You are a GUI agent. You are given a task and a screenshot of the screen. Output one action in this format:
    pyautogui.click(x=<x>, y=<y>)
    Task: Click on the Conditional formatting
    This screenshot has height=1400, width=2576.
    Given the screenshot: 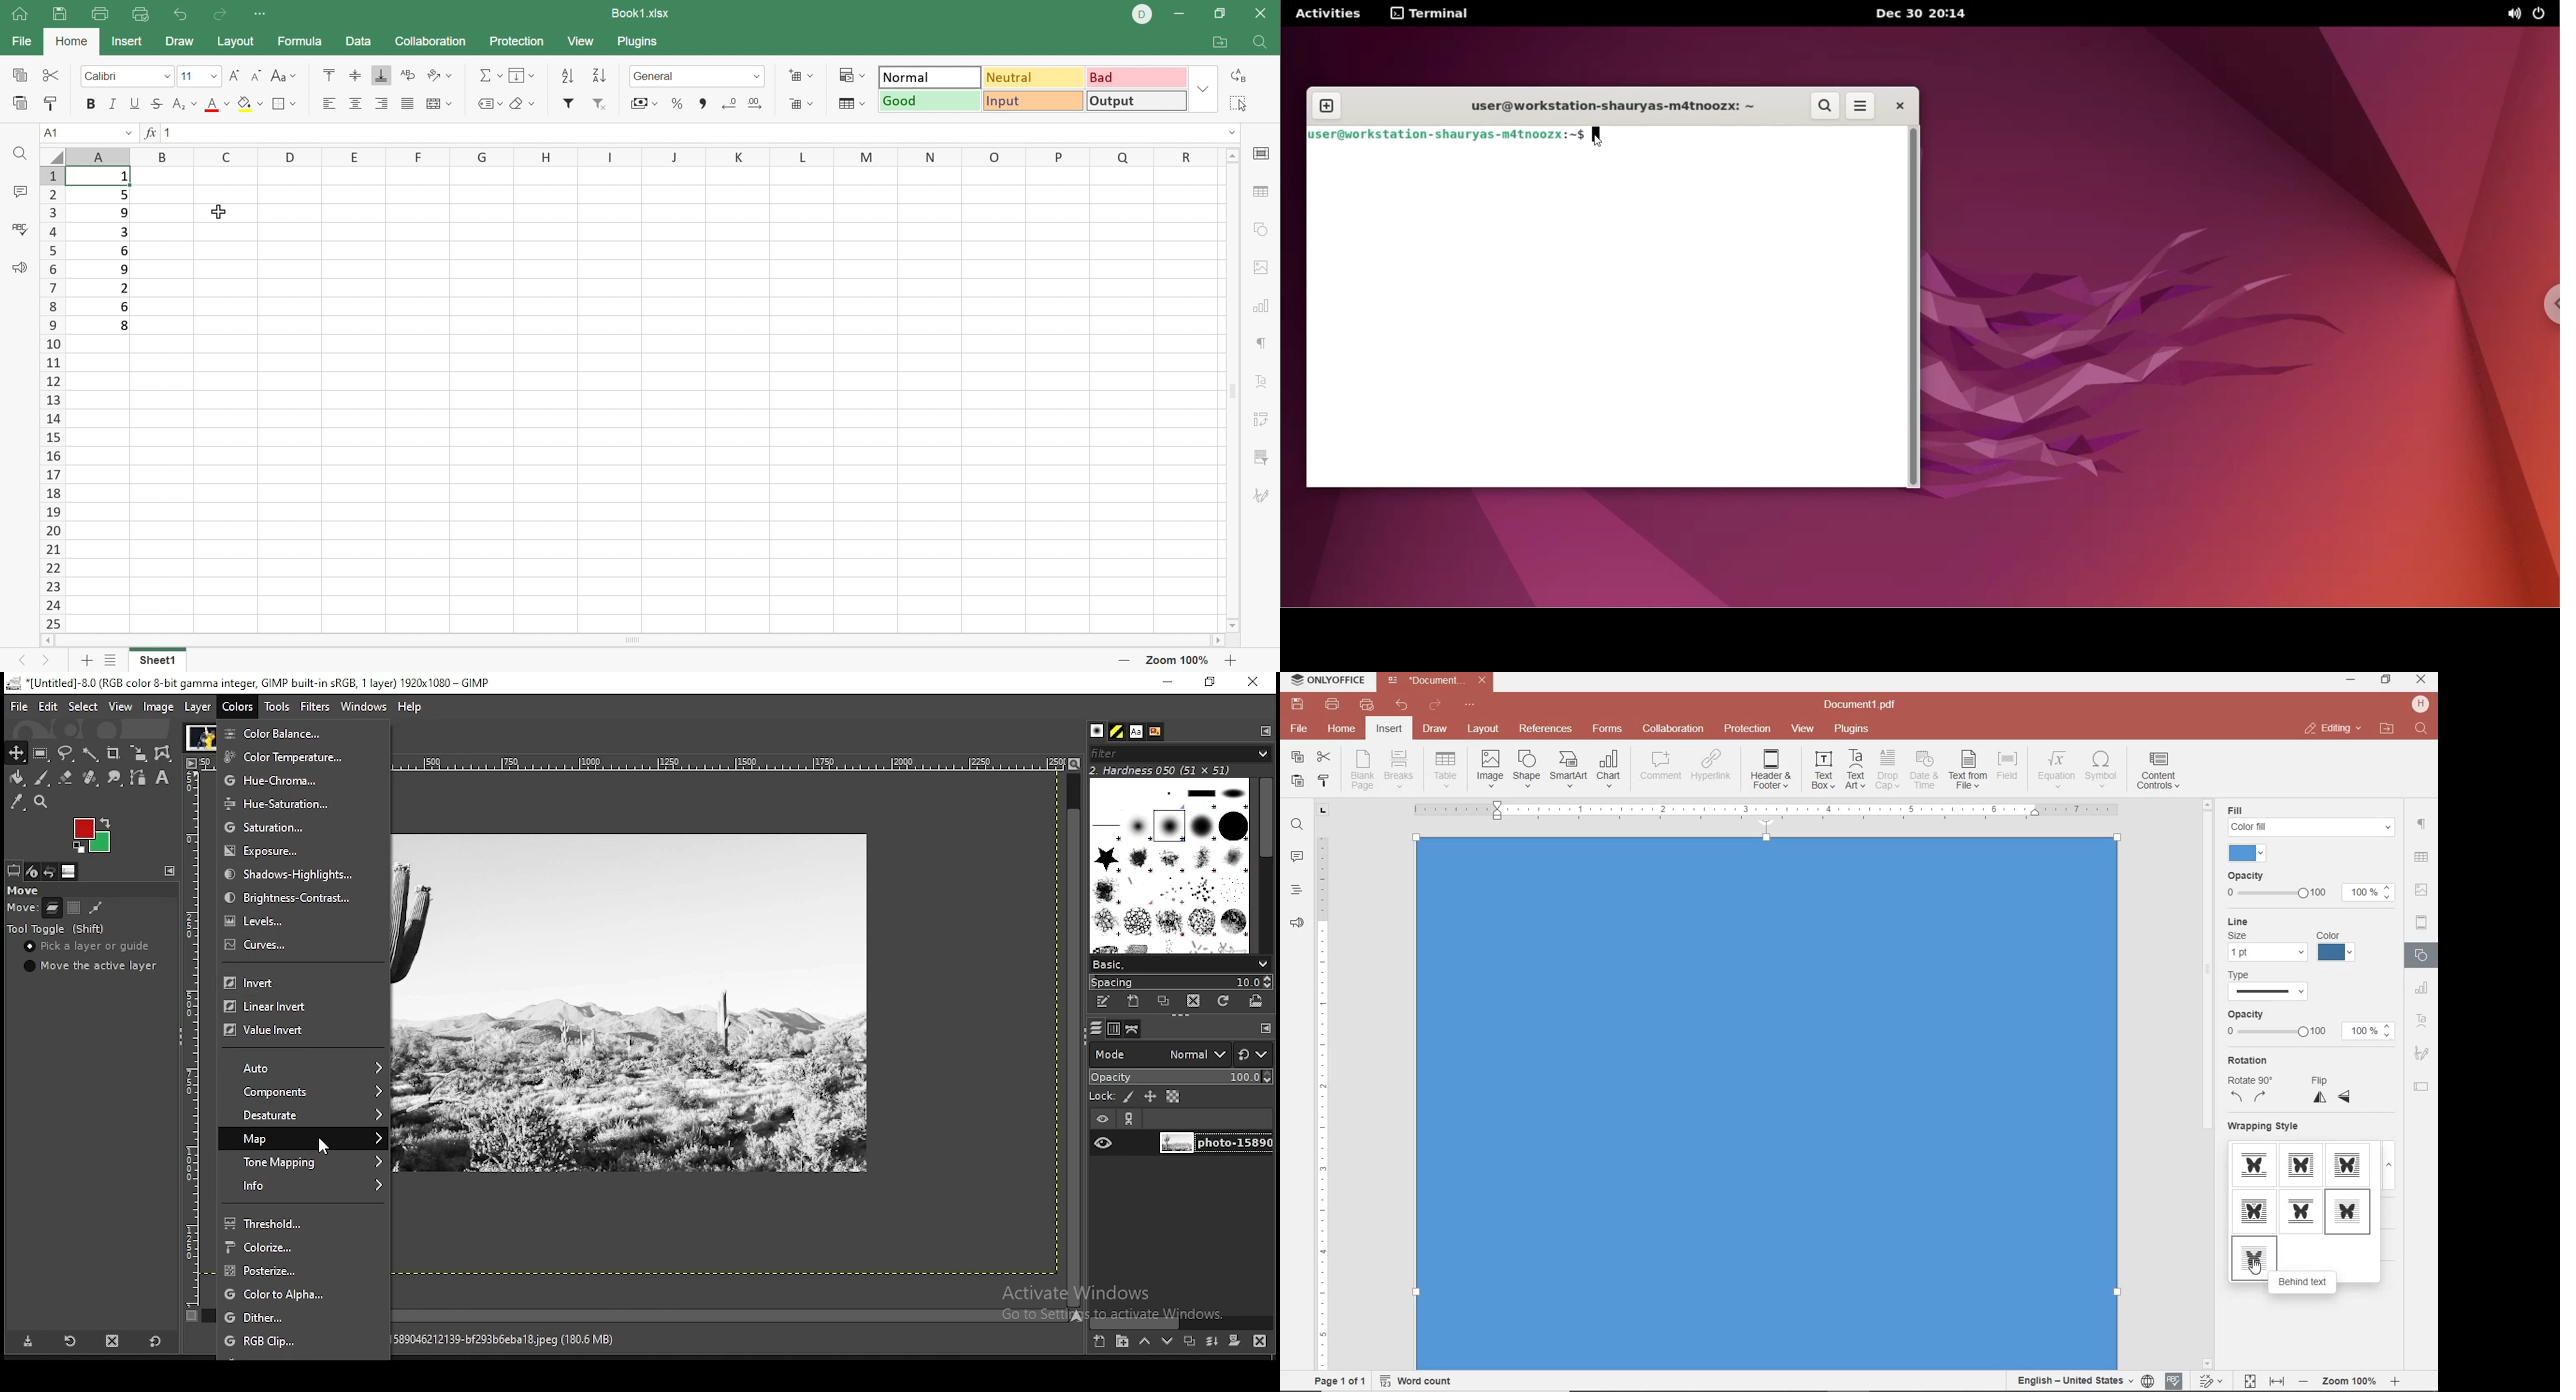 What is the action you would take?
    pyautogui.click(x=853, y=75)
    